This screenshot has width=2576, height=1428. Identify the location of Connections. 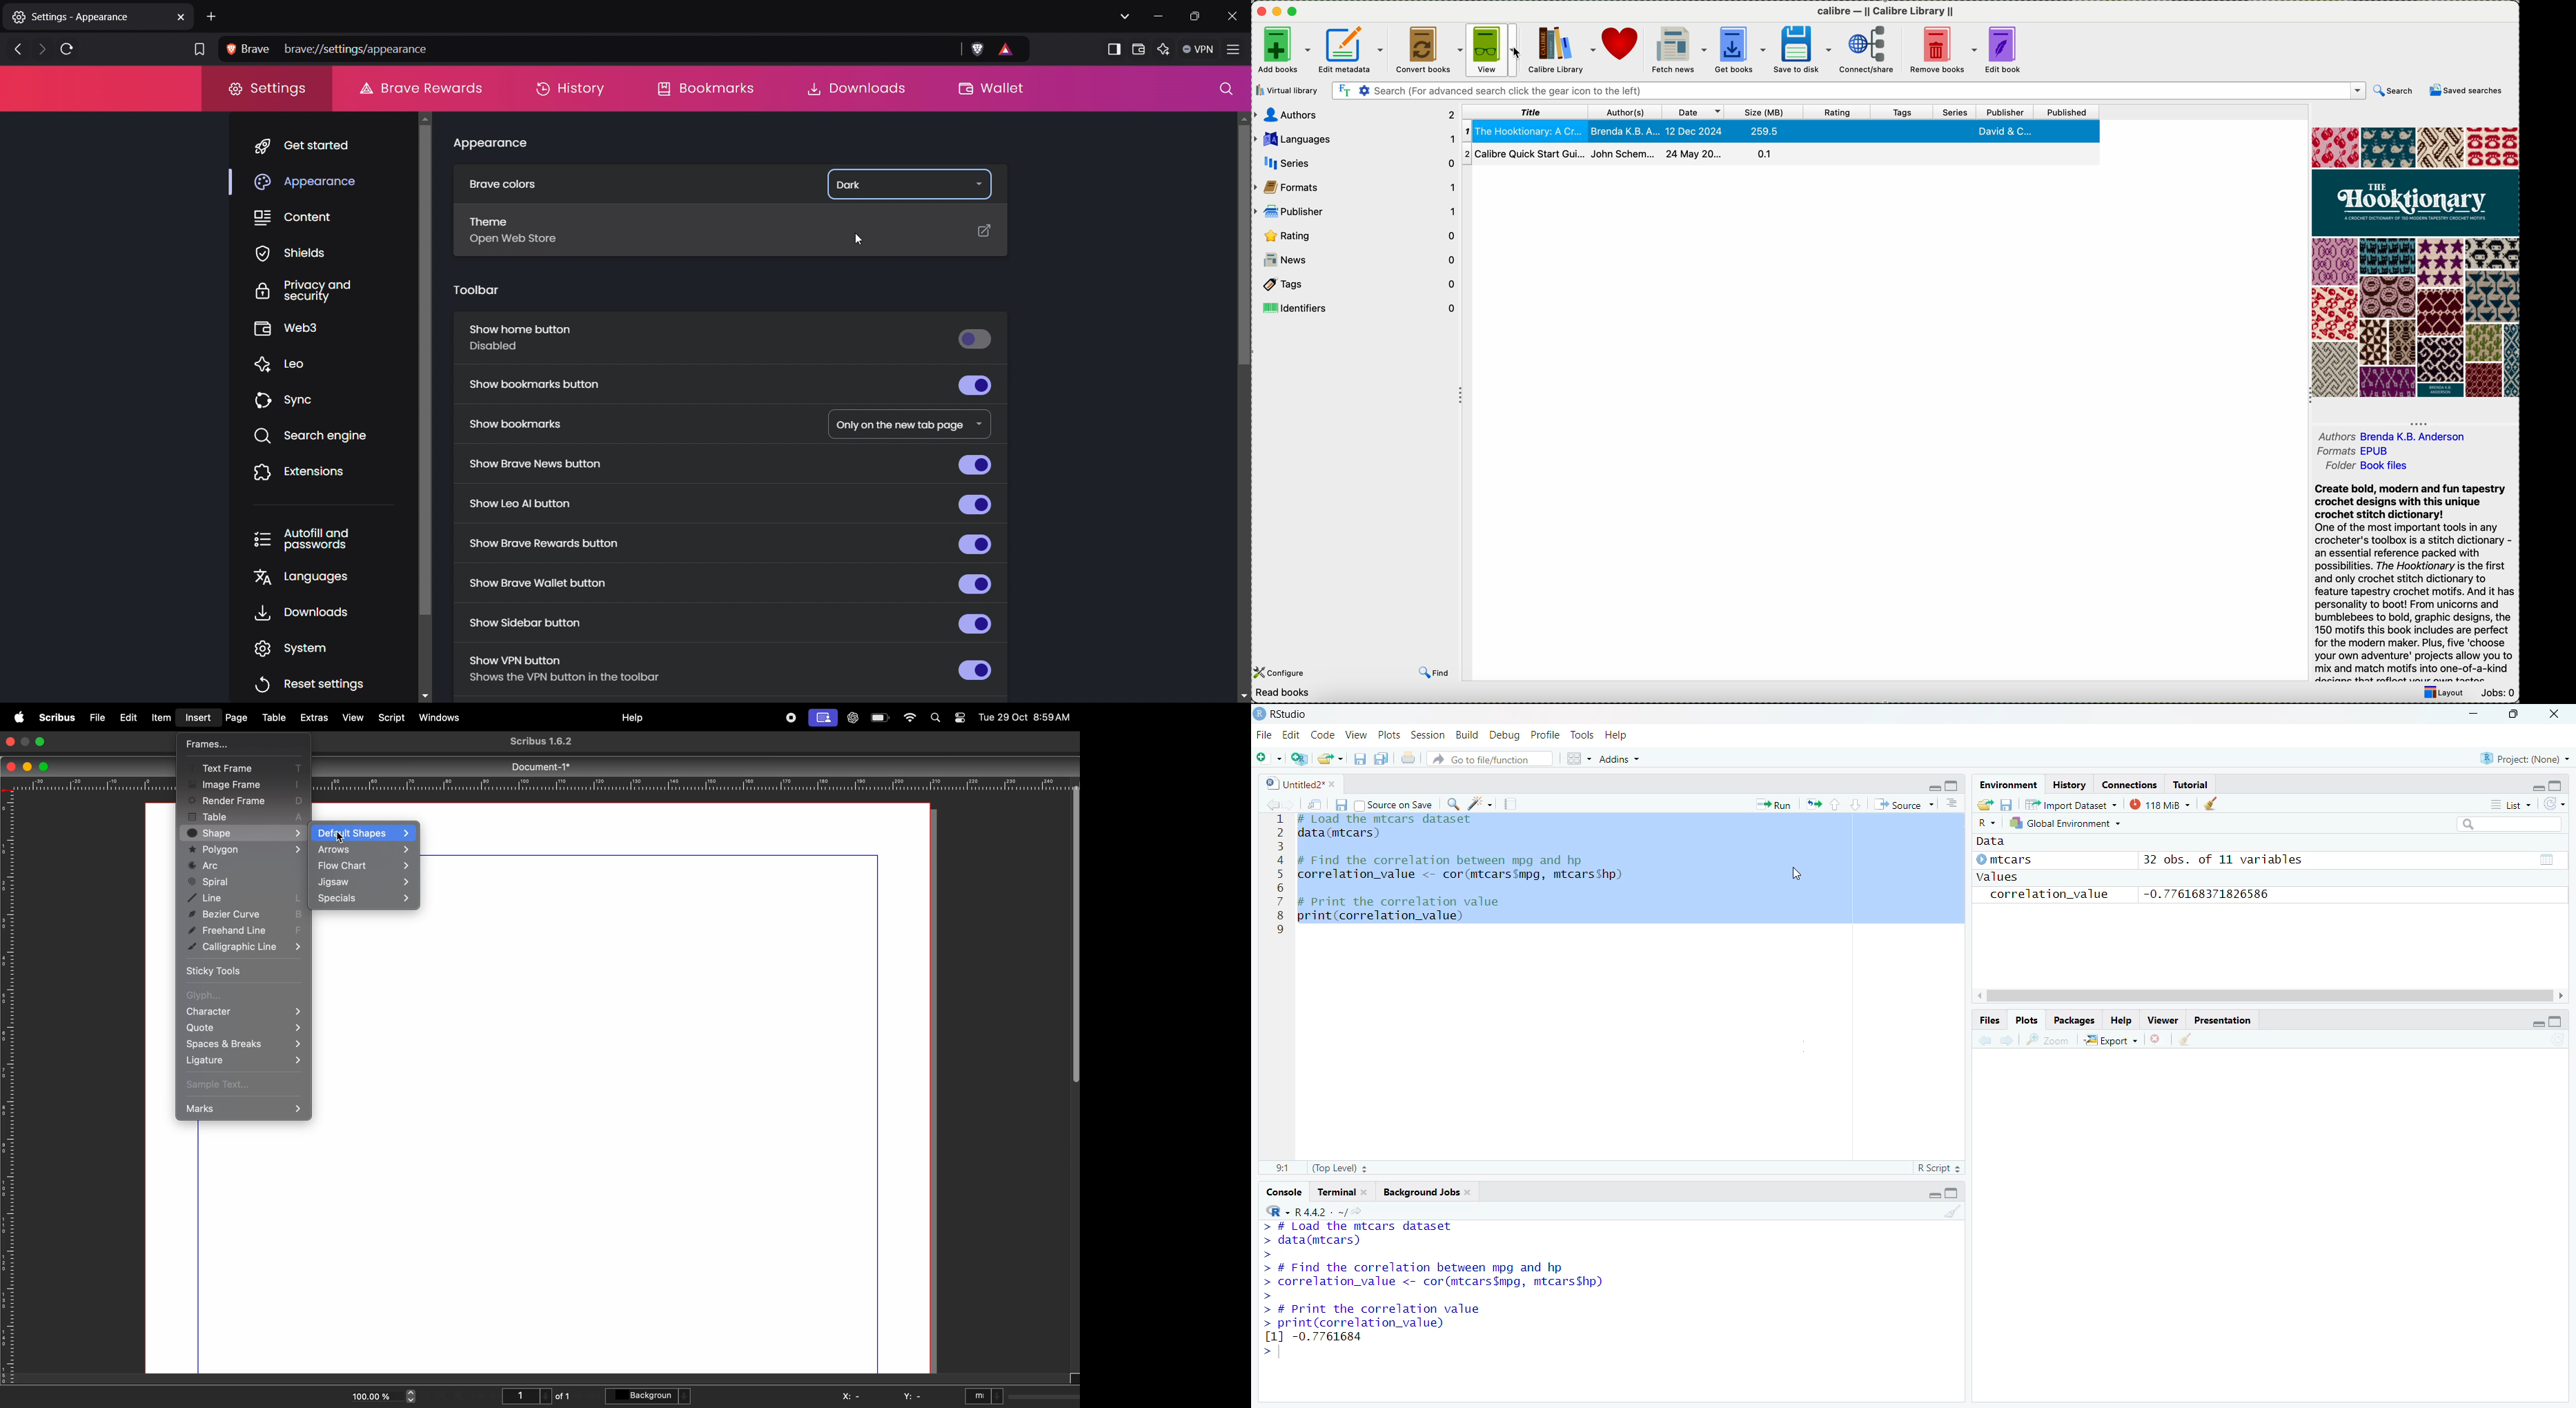
(2129, 785).